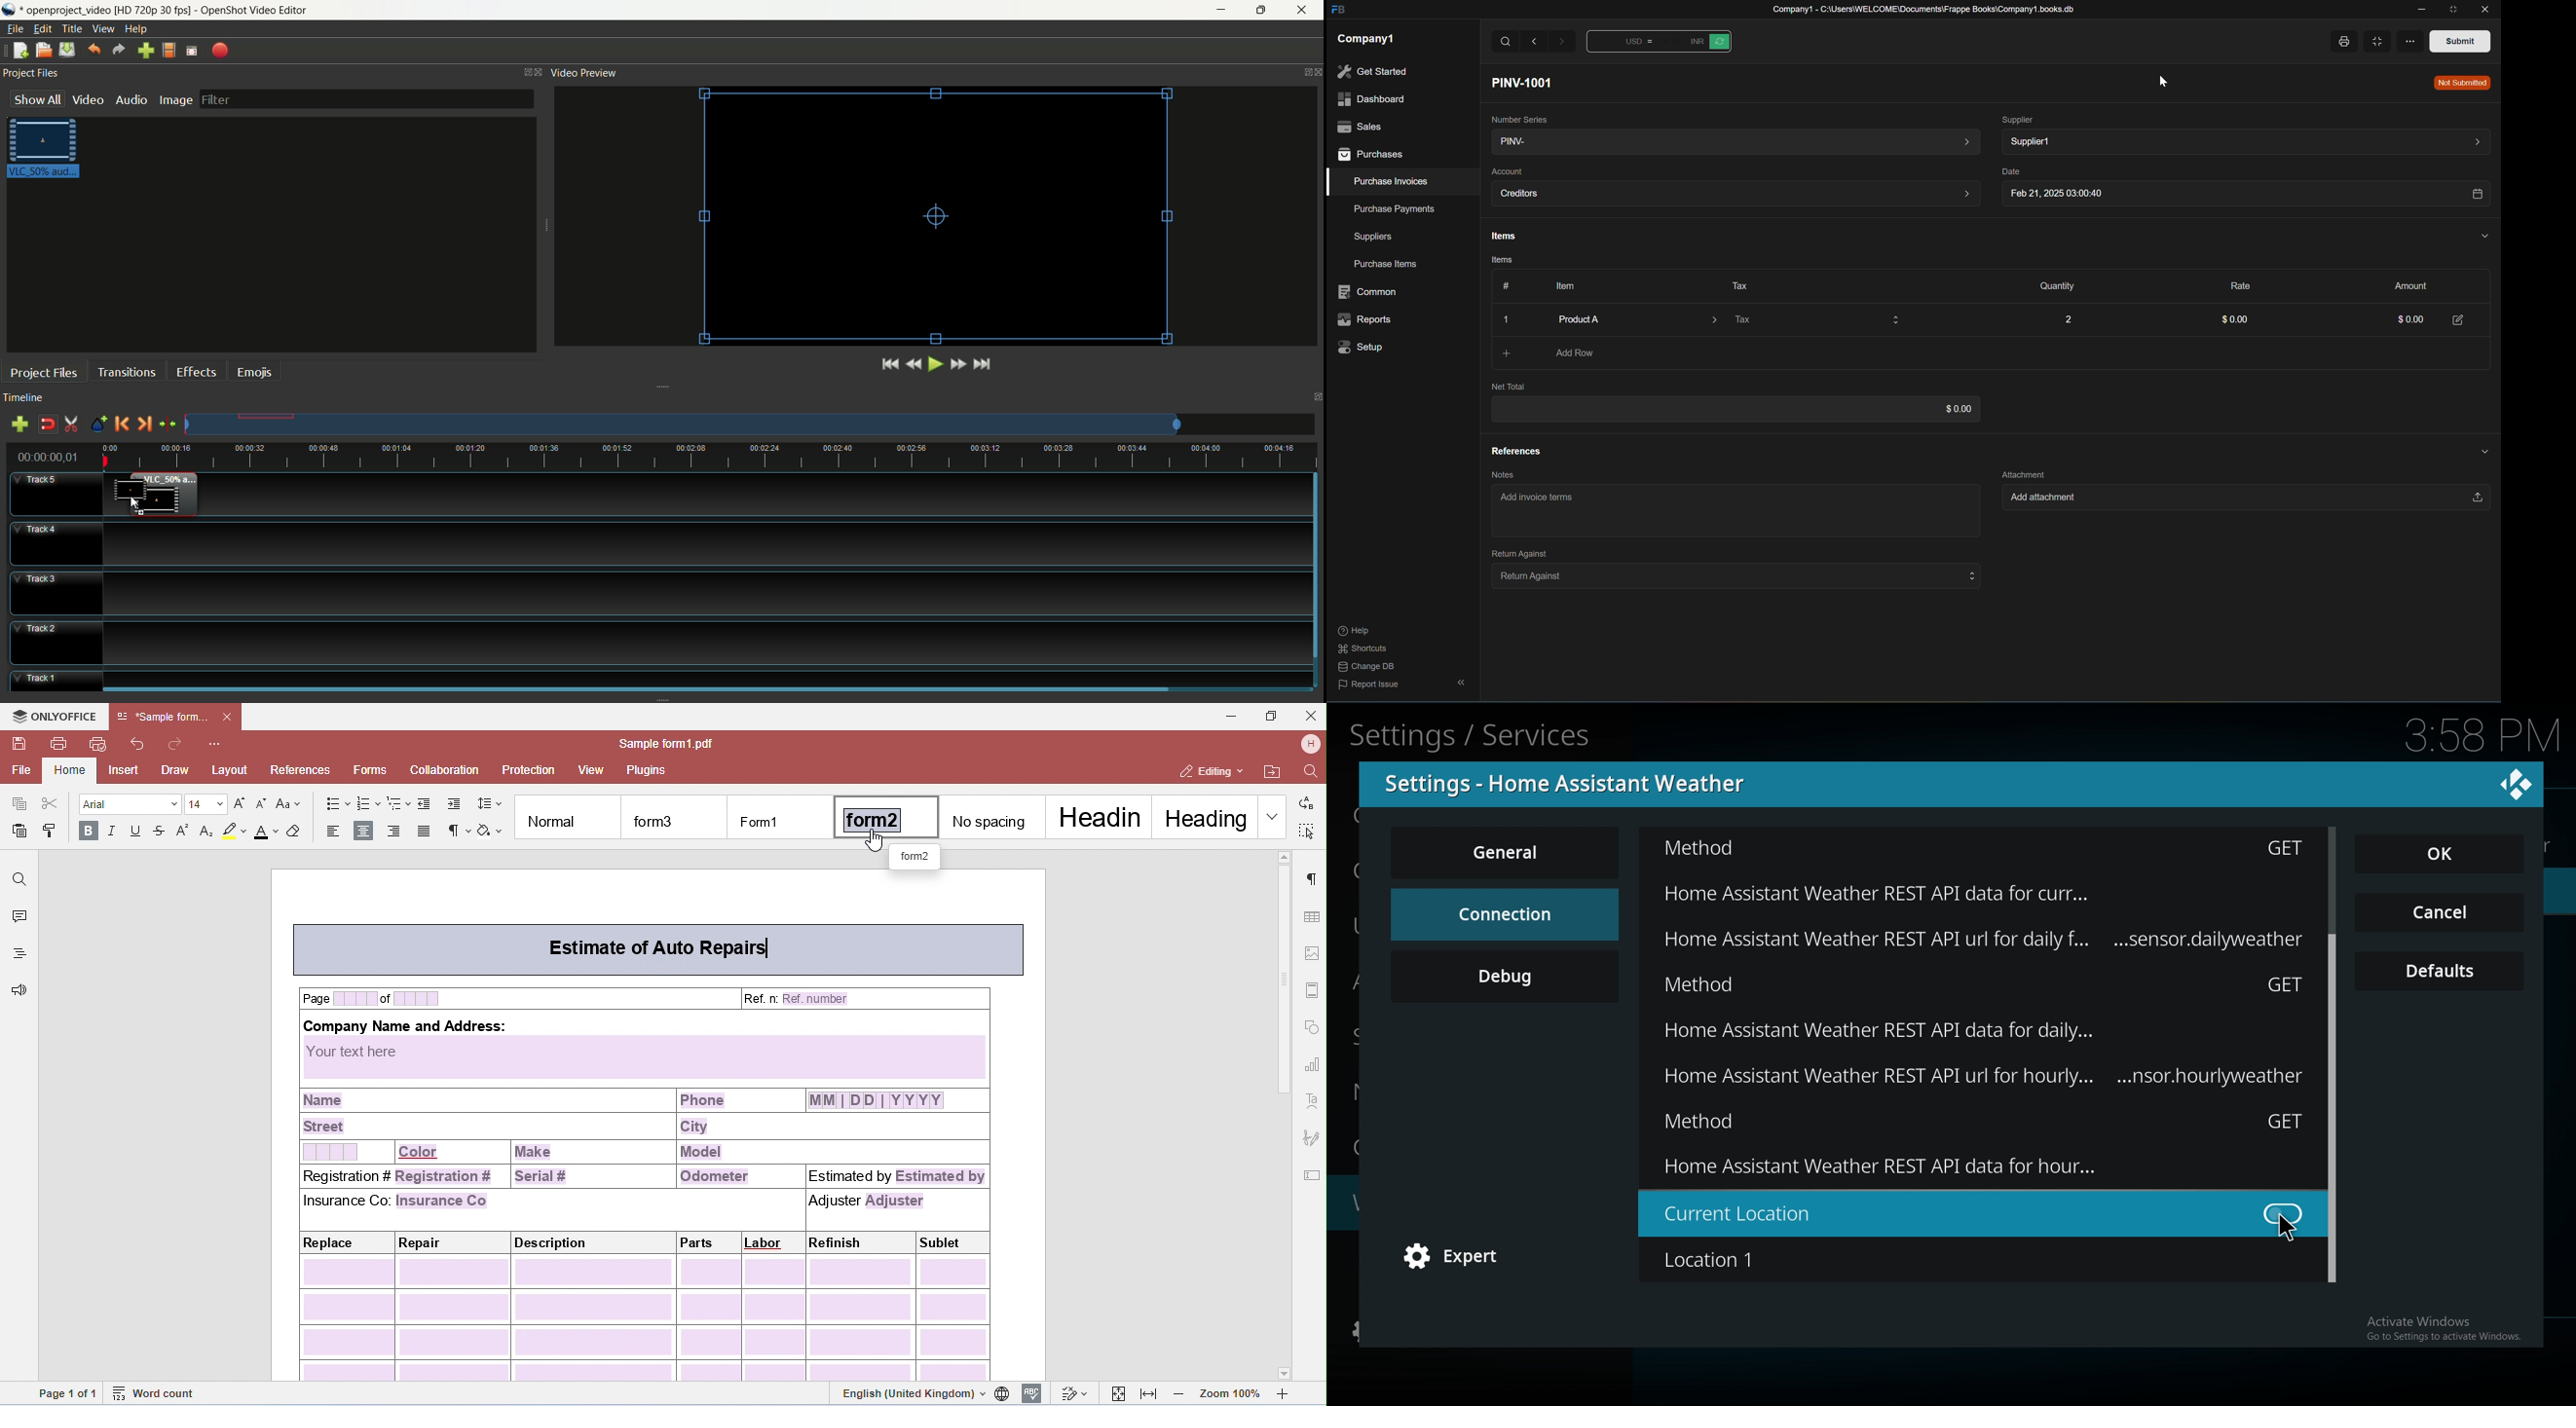  Describe the element at coordinates (935, 365) in the screenshot. I see `play` at that location.